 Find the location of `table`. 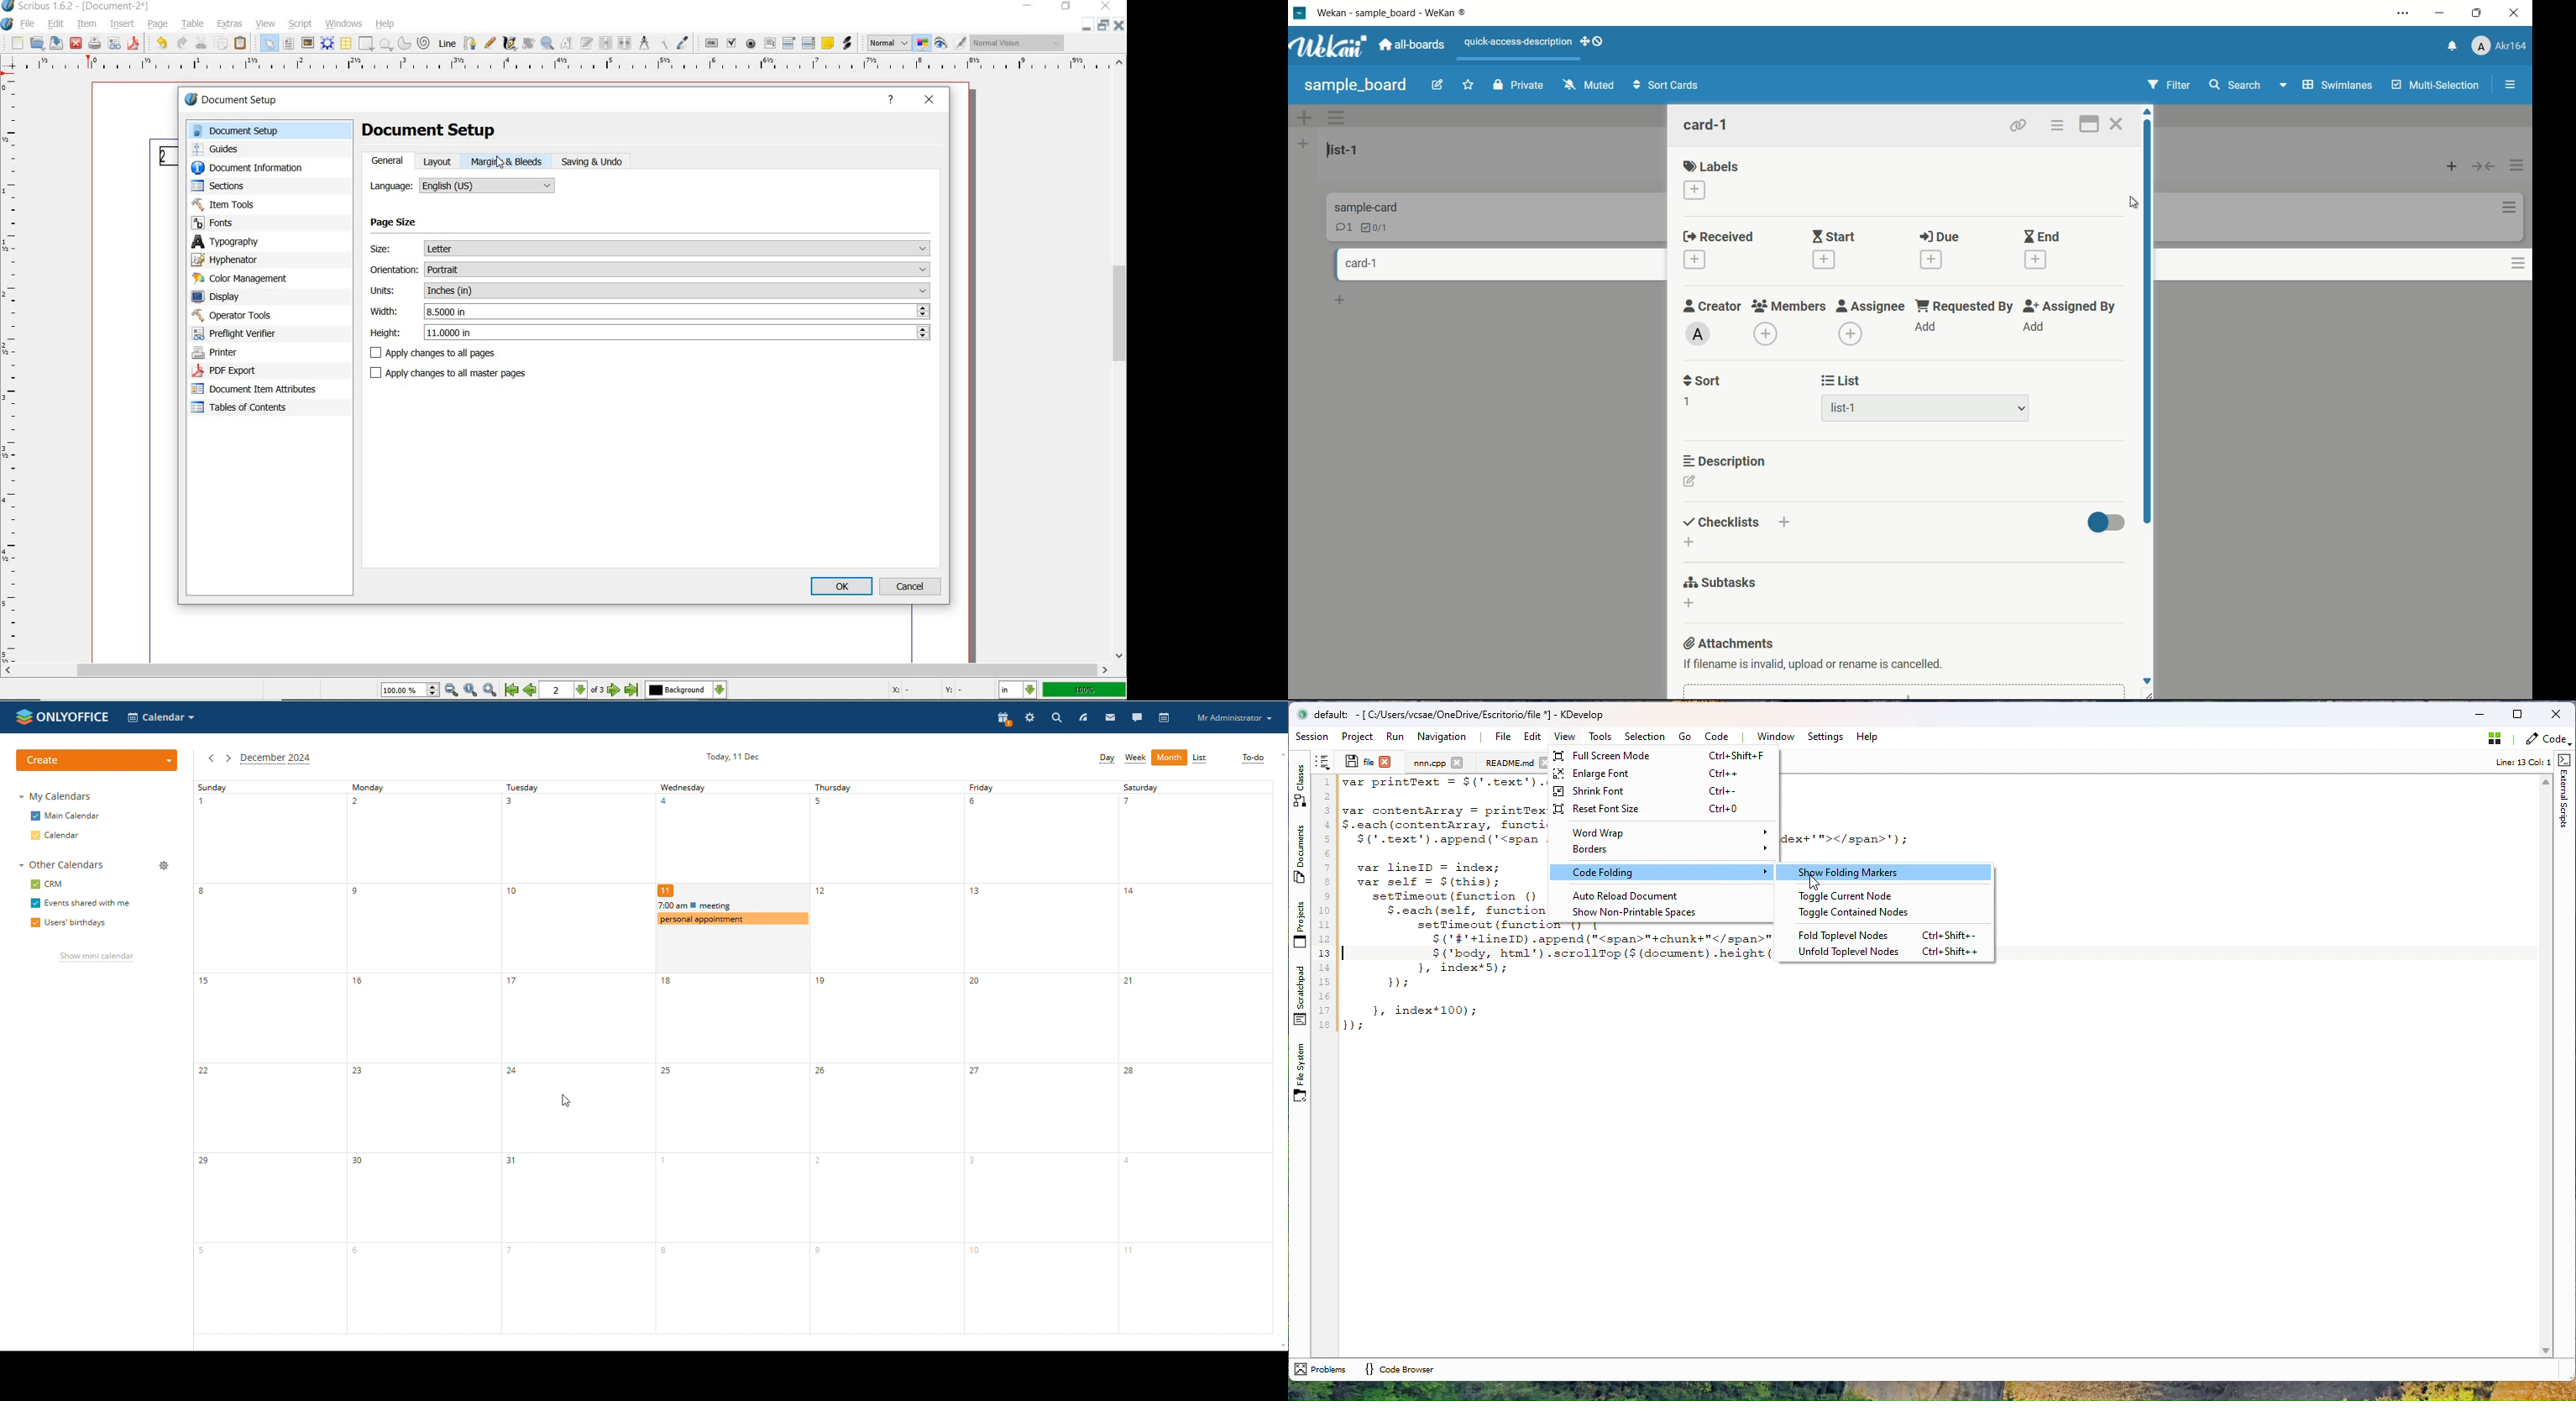

table is located at coordinates (345, 44).